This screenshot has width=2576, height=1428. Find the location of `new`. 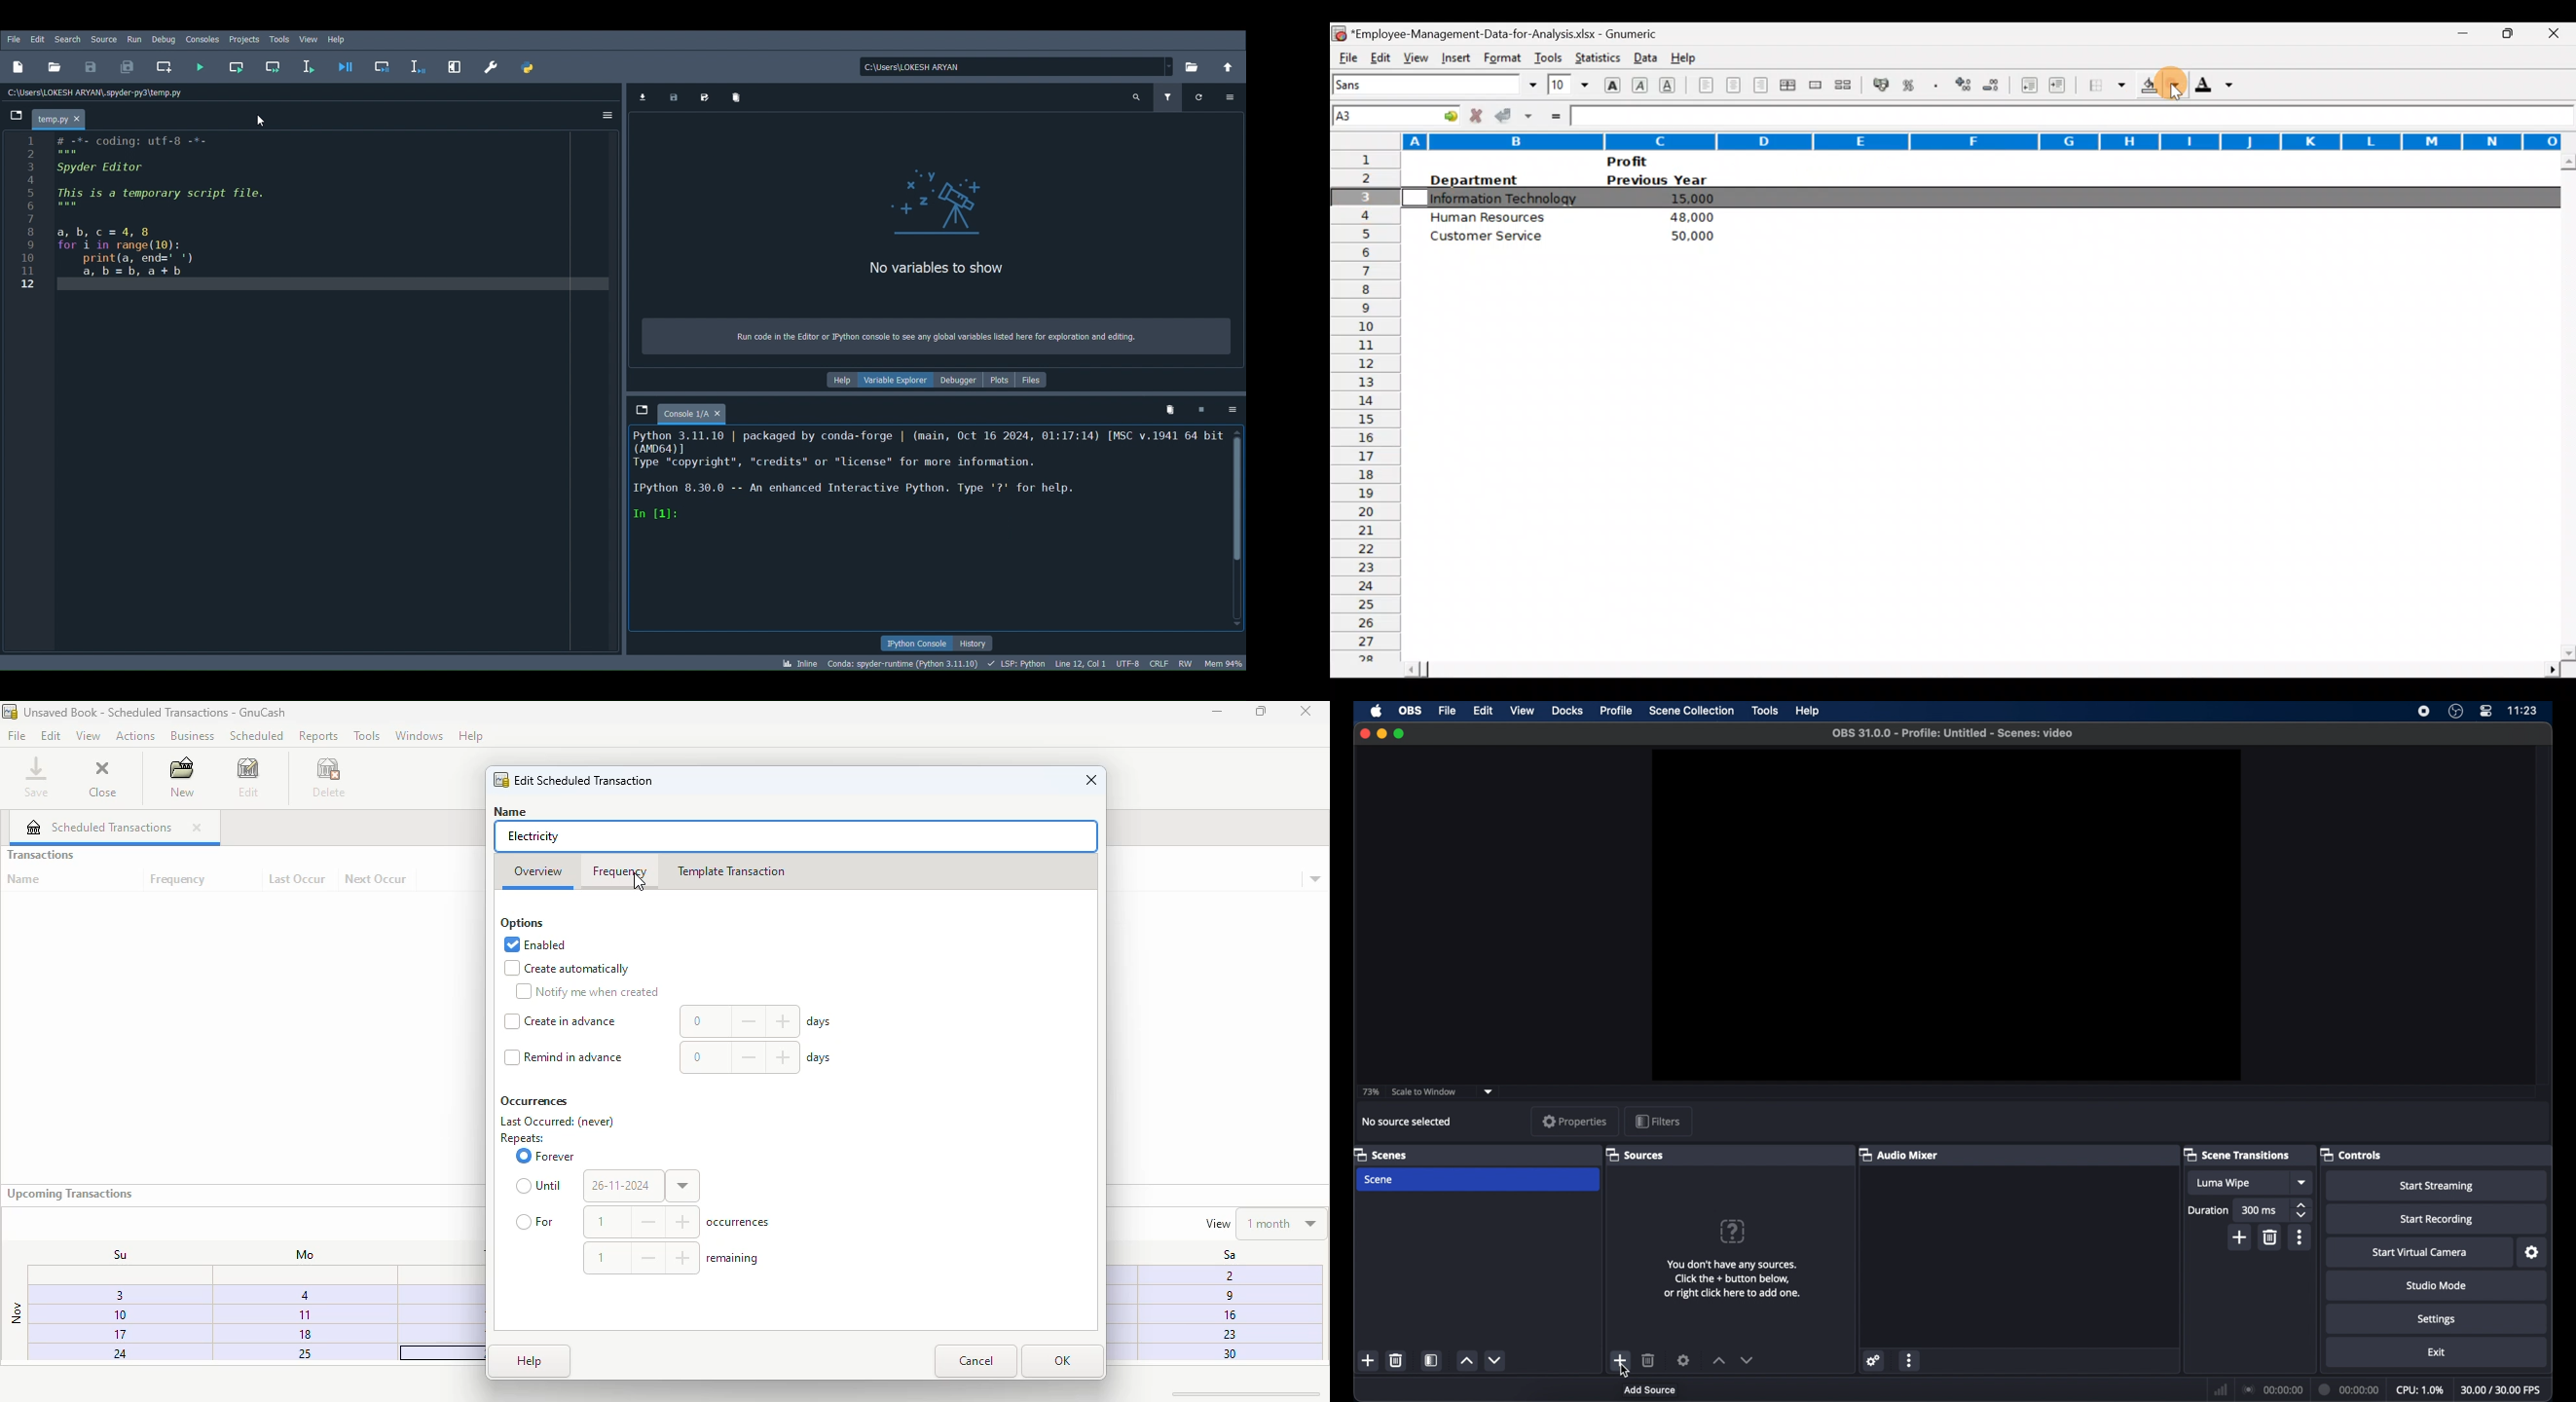

new is located at coordinates (181, 776).